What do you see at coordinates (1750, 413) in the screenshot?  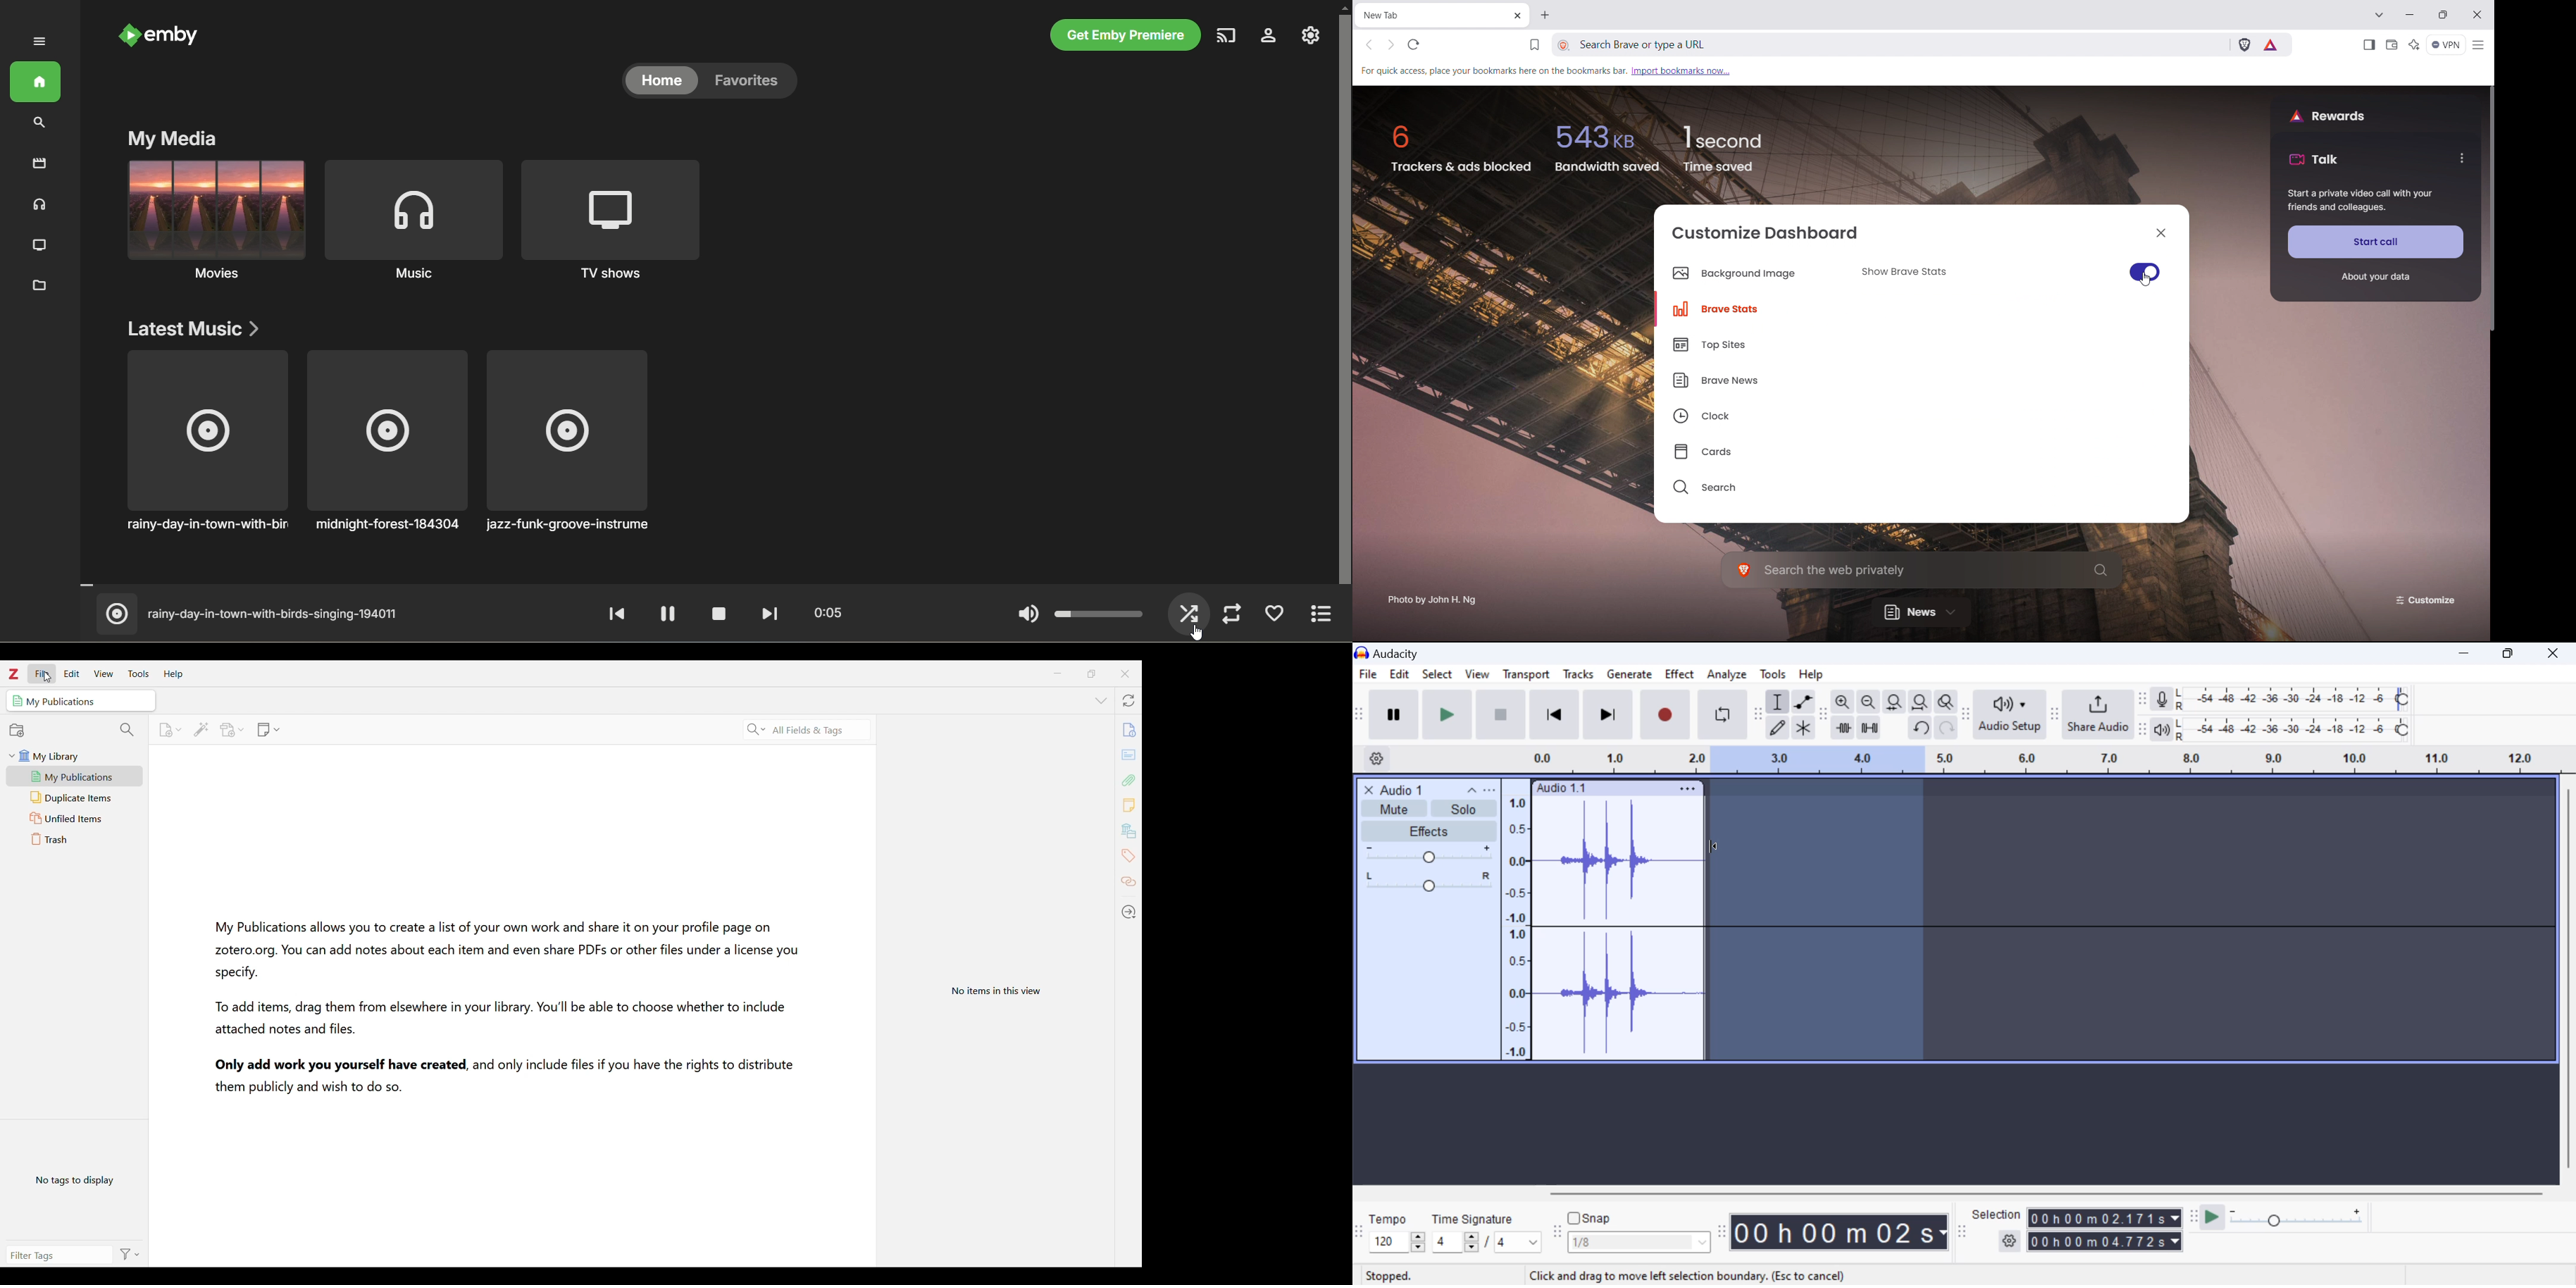 I see `clock` at bounding box center [1750, 413].